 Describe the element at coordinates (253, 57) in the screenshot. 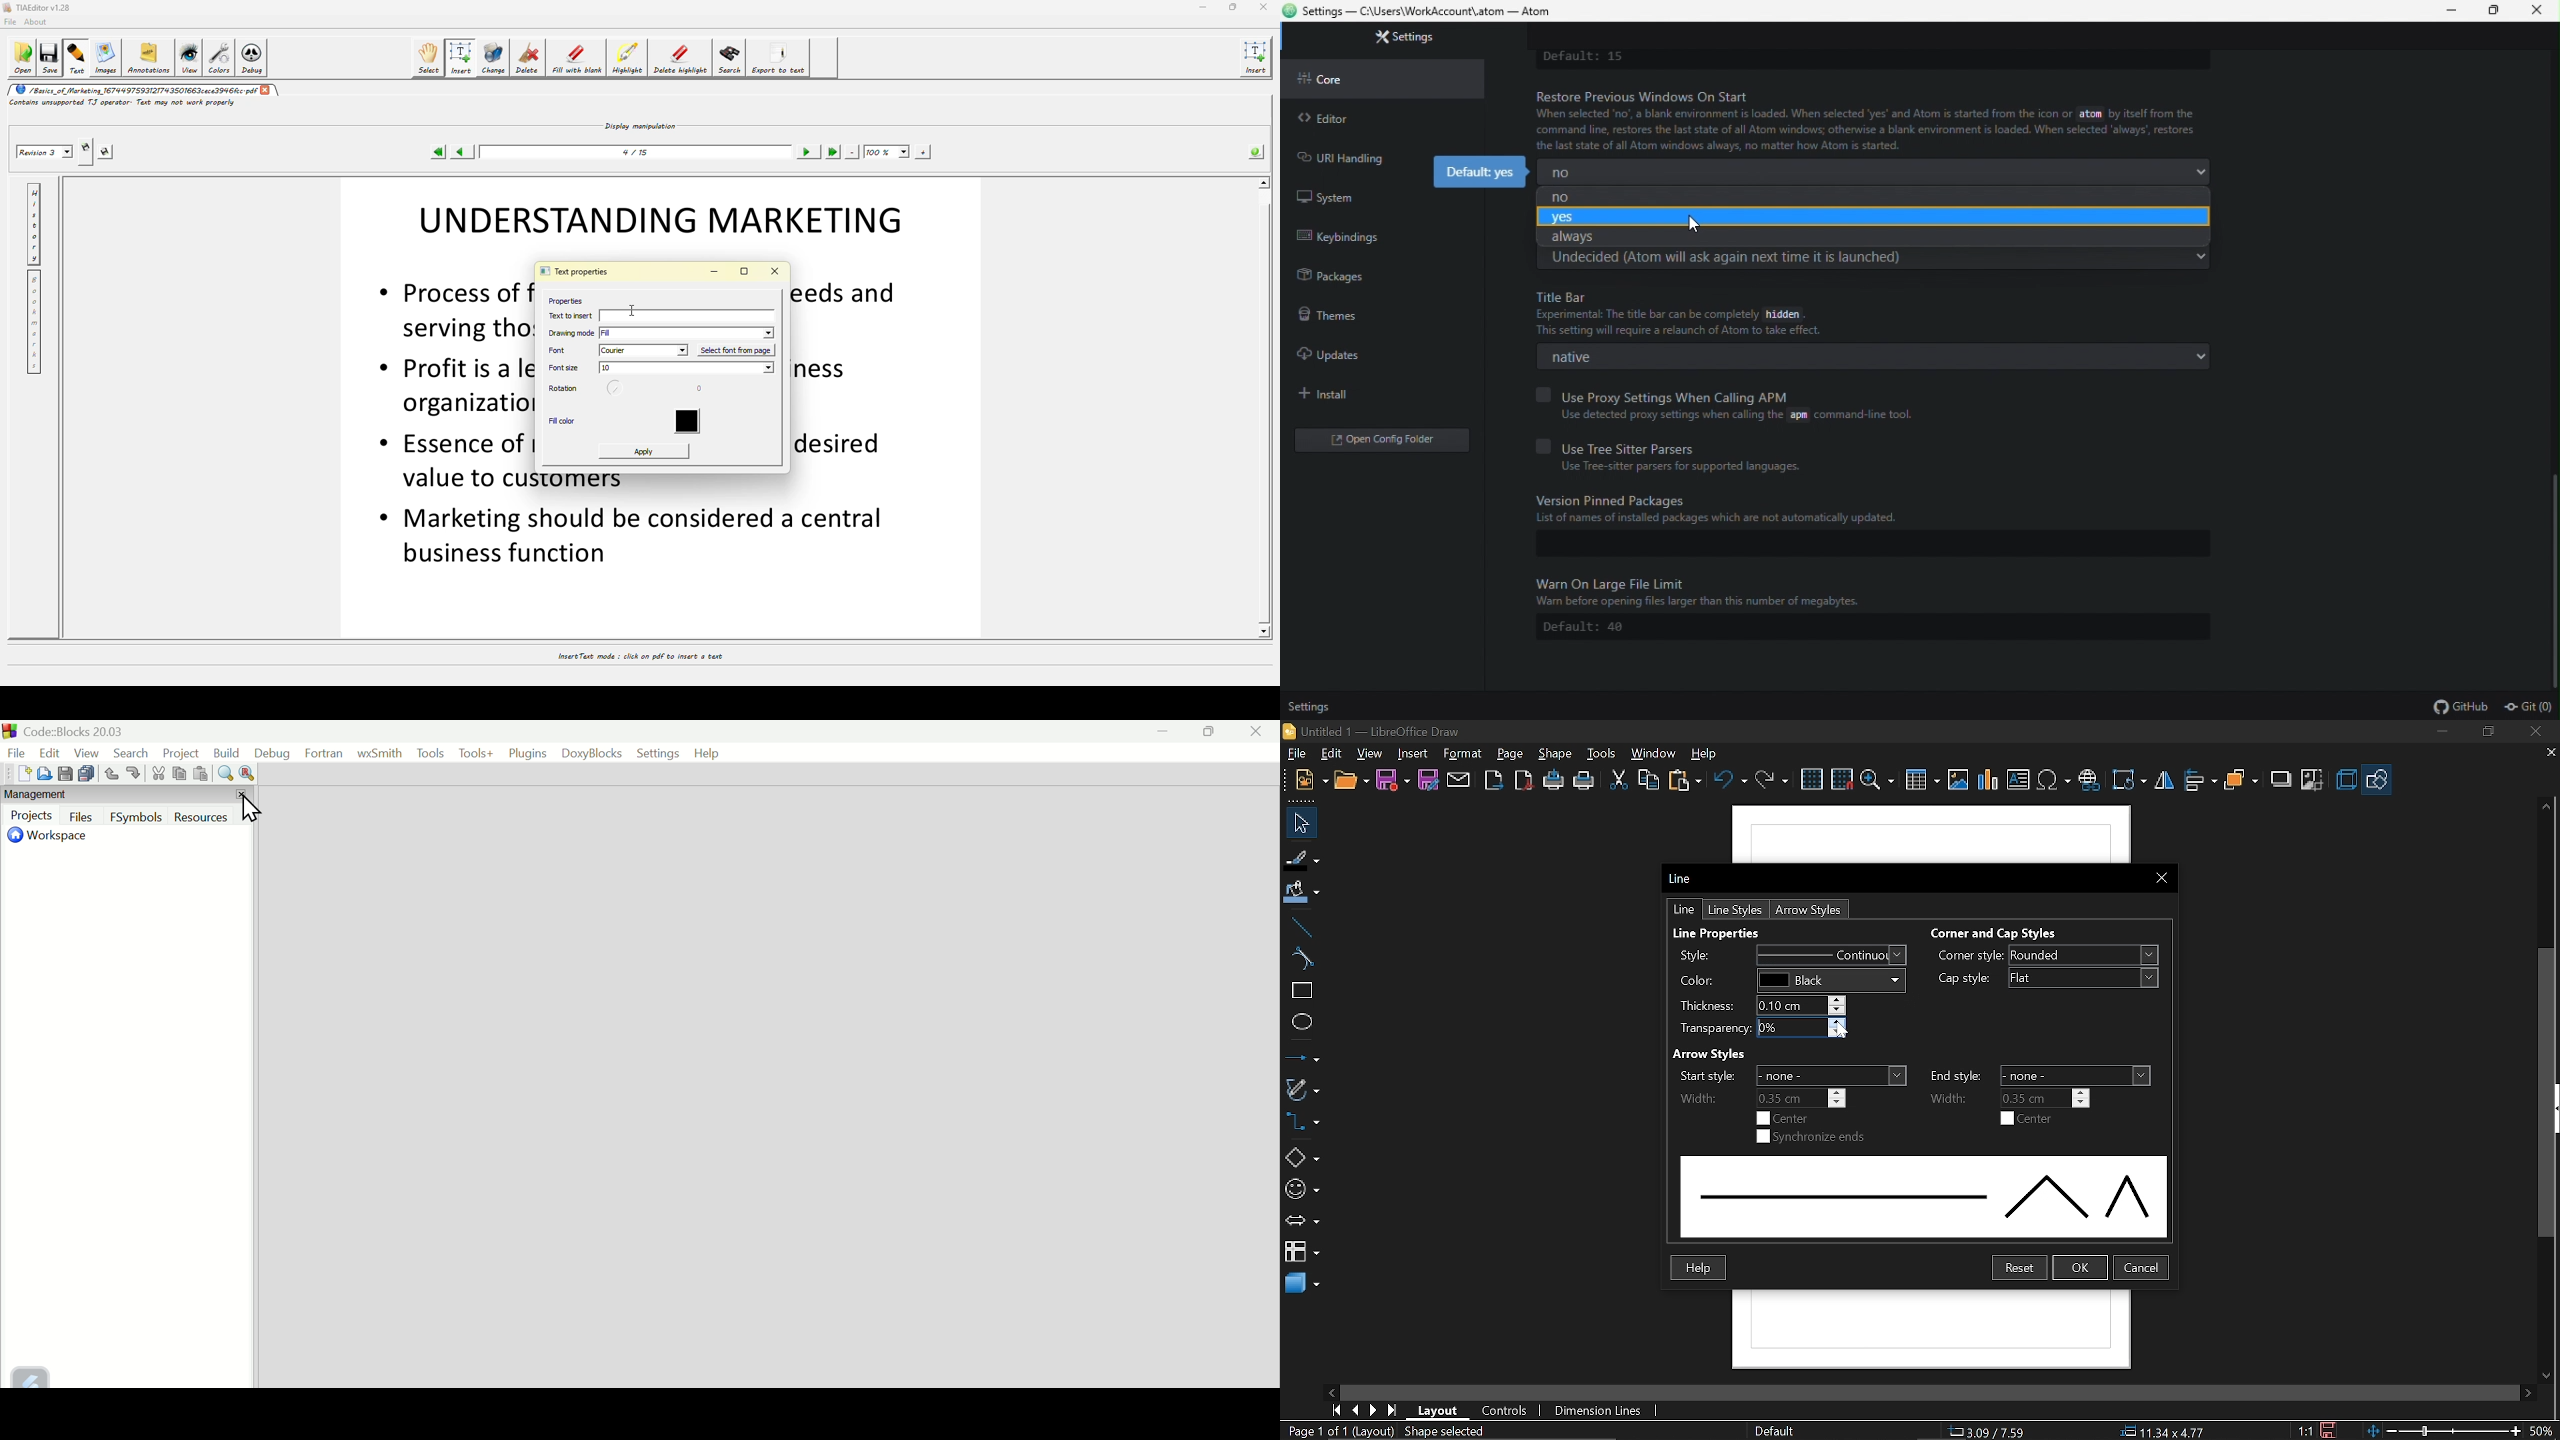

I see `debug` at that location.